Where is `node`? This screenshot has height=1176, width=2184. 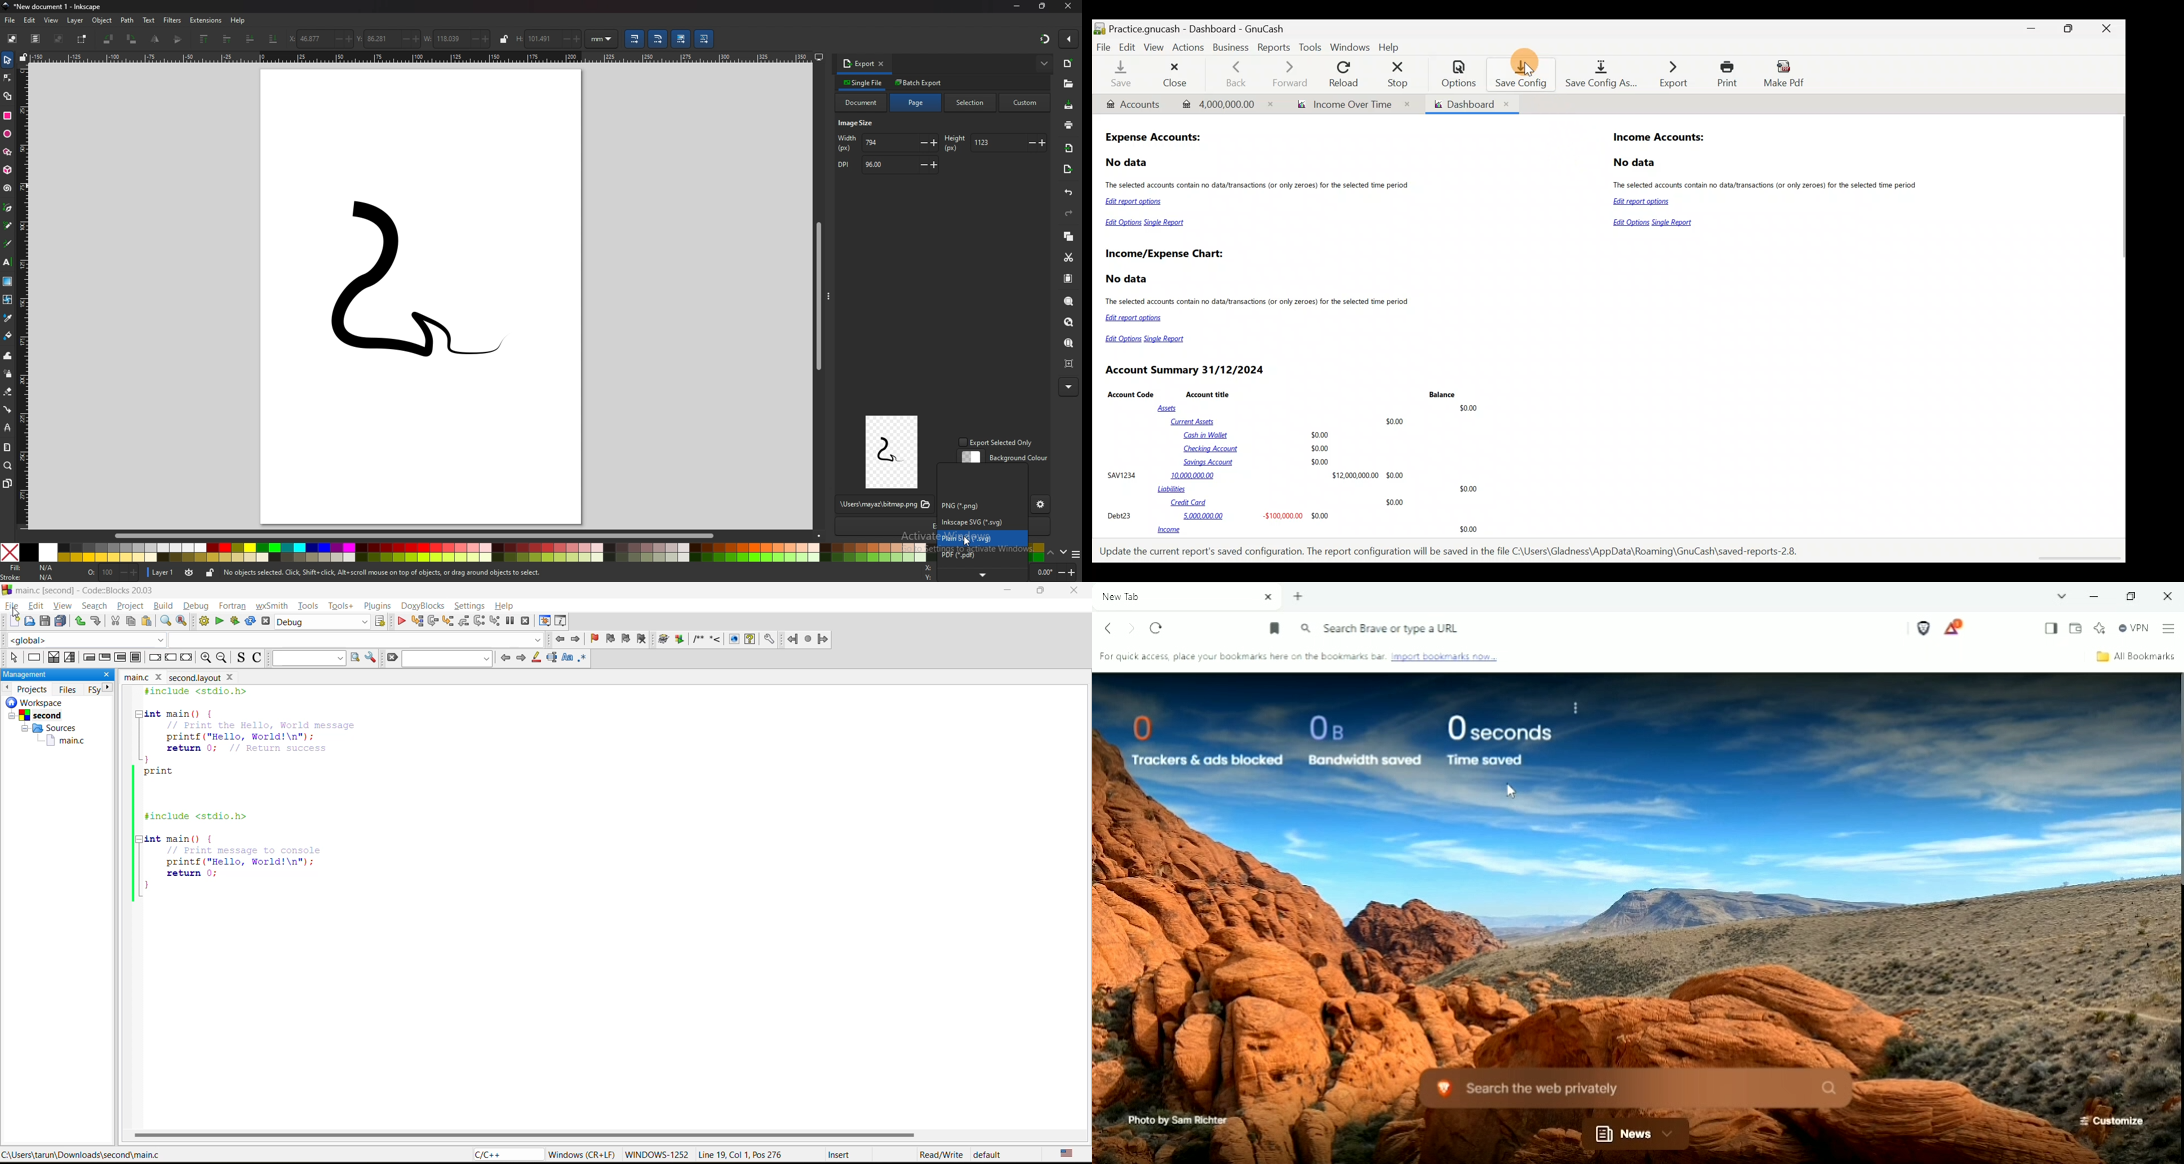
node is located at coordinates (7, 78).